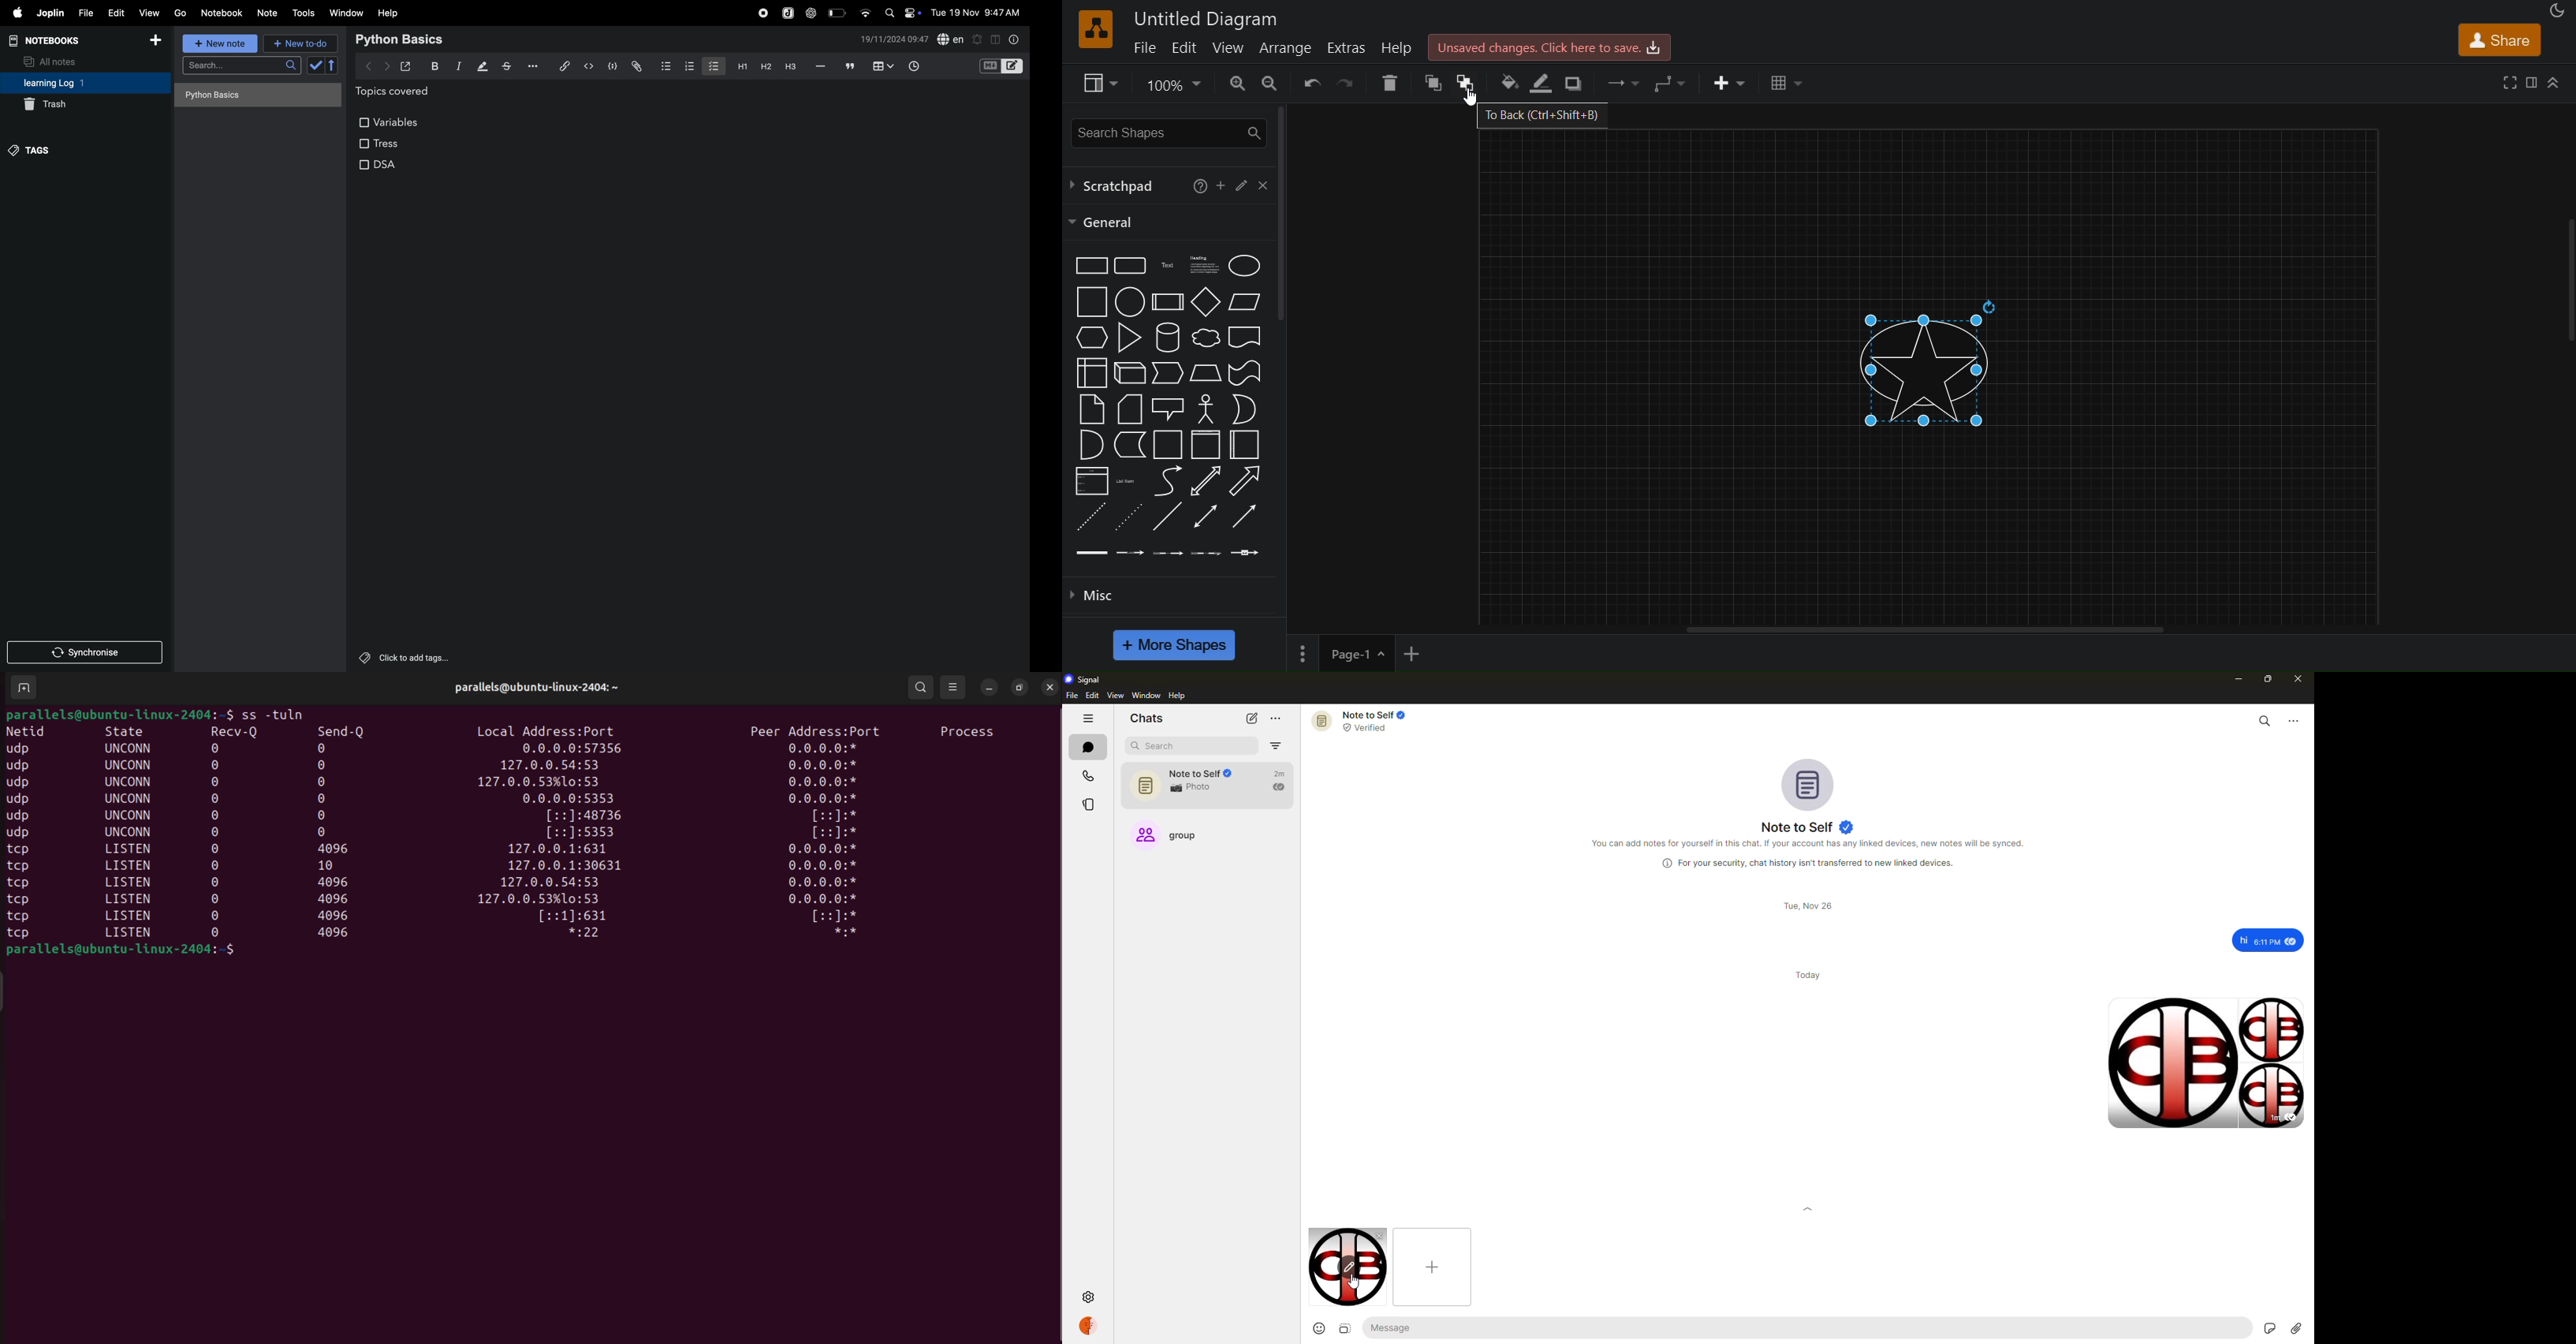  I want to click on tags, so click(31, 149).